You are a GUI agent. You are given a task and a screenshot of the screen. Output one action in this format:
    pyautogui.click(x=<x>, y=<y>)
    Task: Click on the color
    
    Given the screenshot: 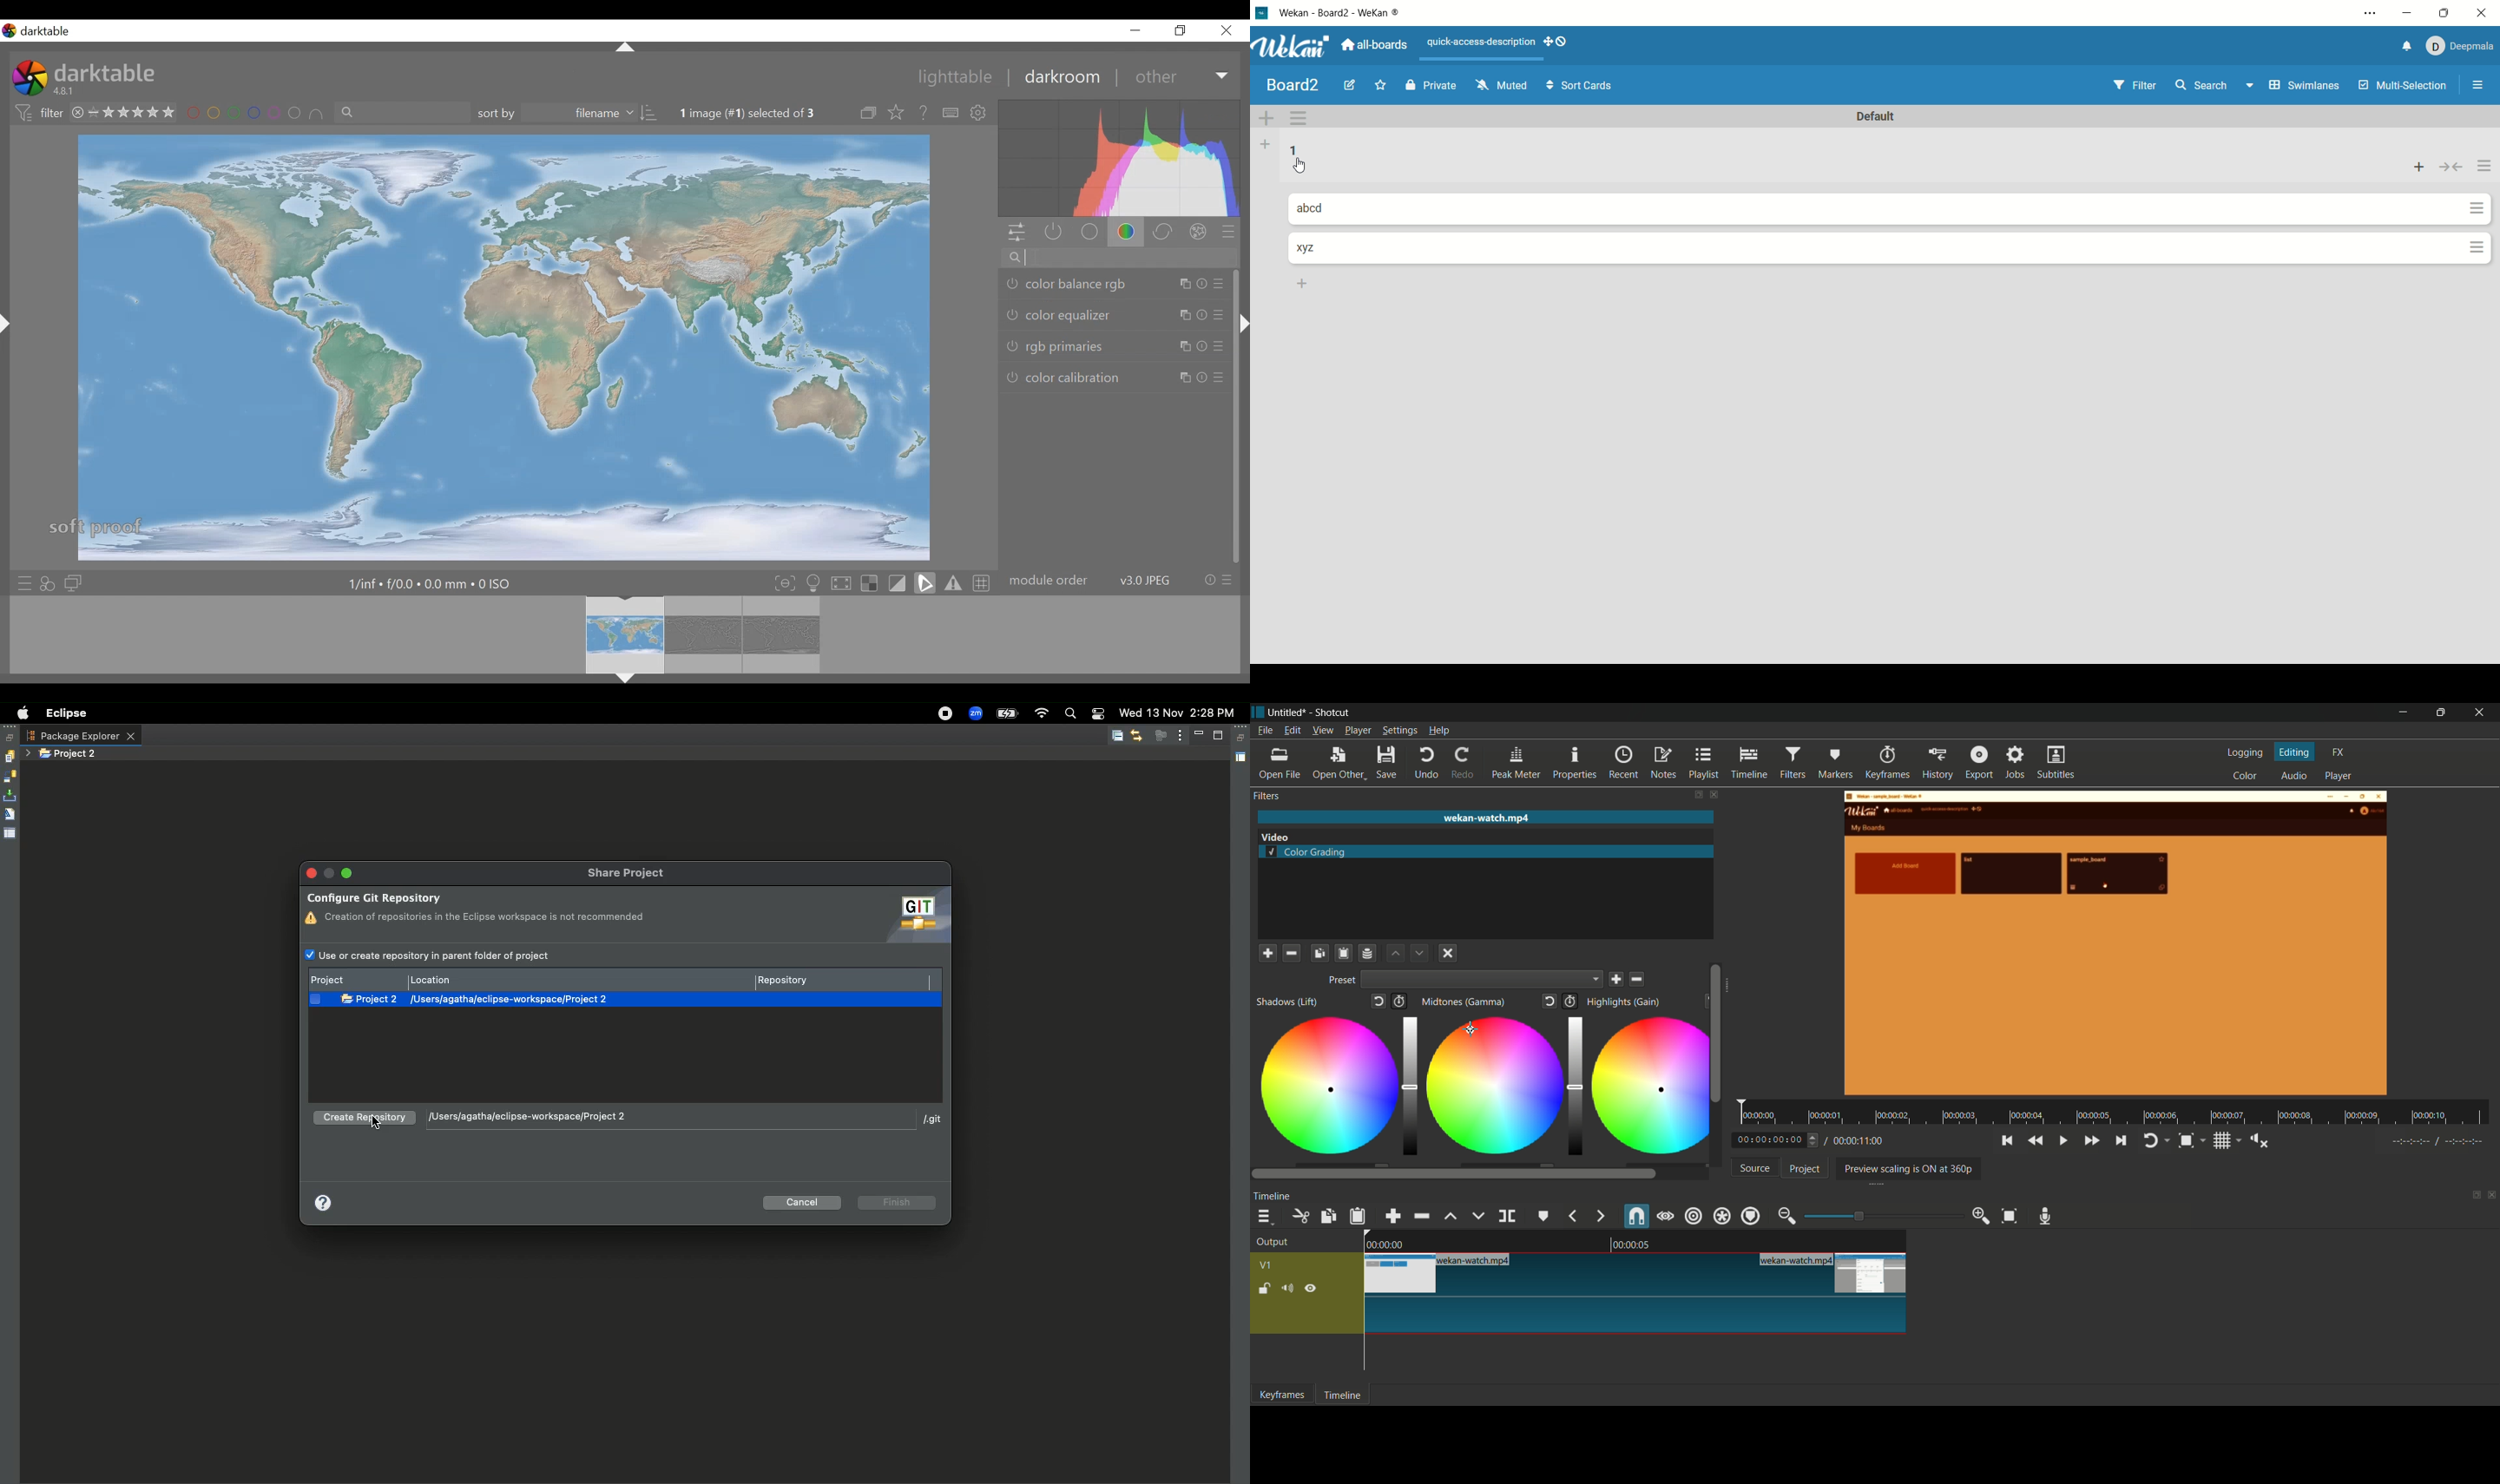 What is the action you would take?
    pyautogui.click(x=2245, y=776)
    